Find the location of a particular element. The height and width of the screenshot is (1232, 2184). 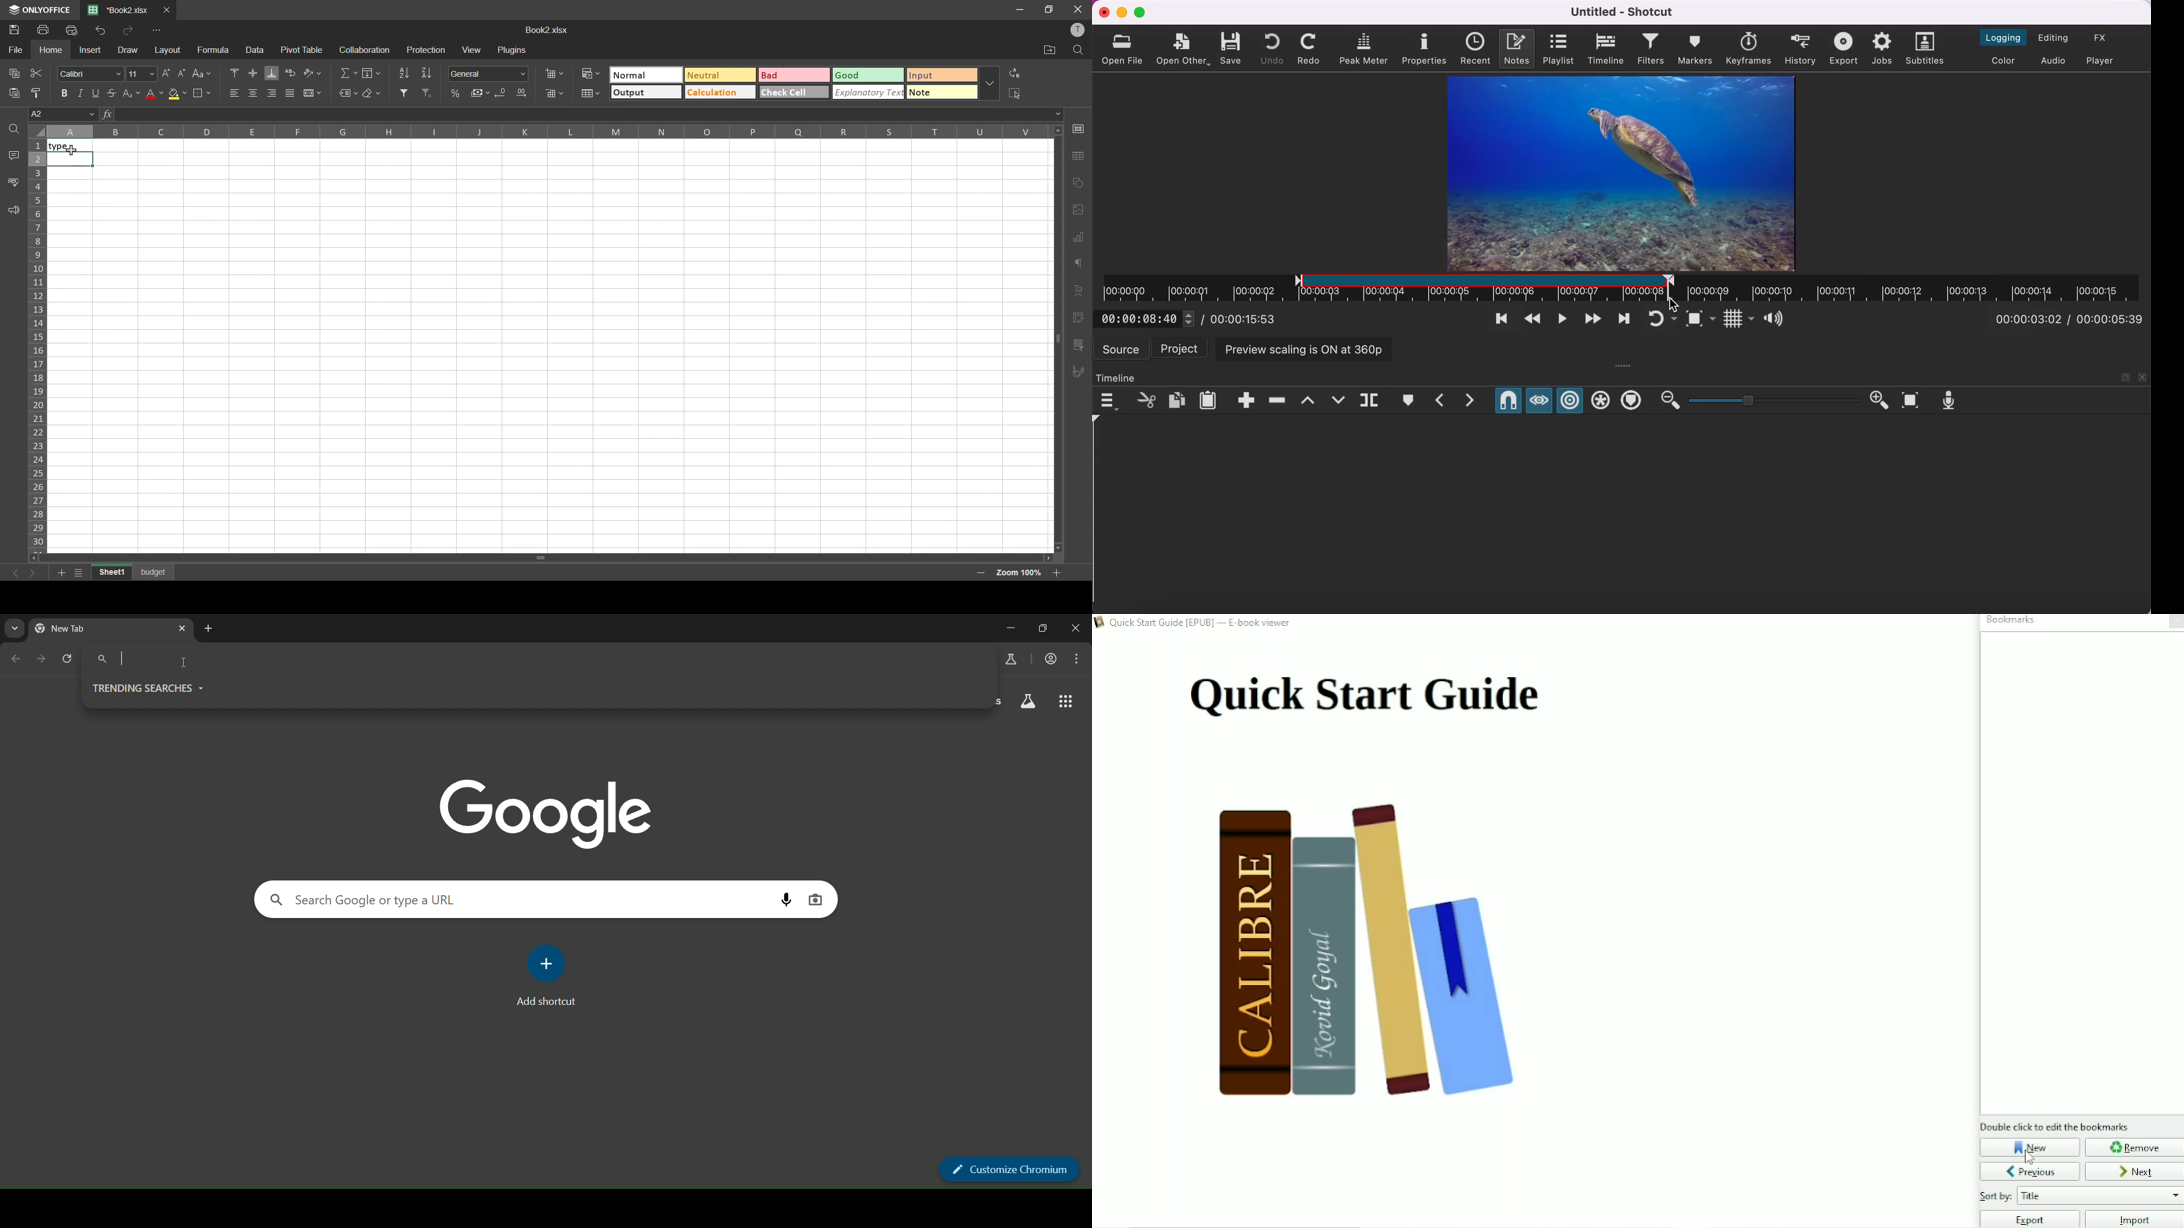

 is located at coordinates (1658, 319).